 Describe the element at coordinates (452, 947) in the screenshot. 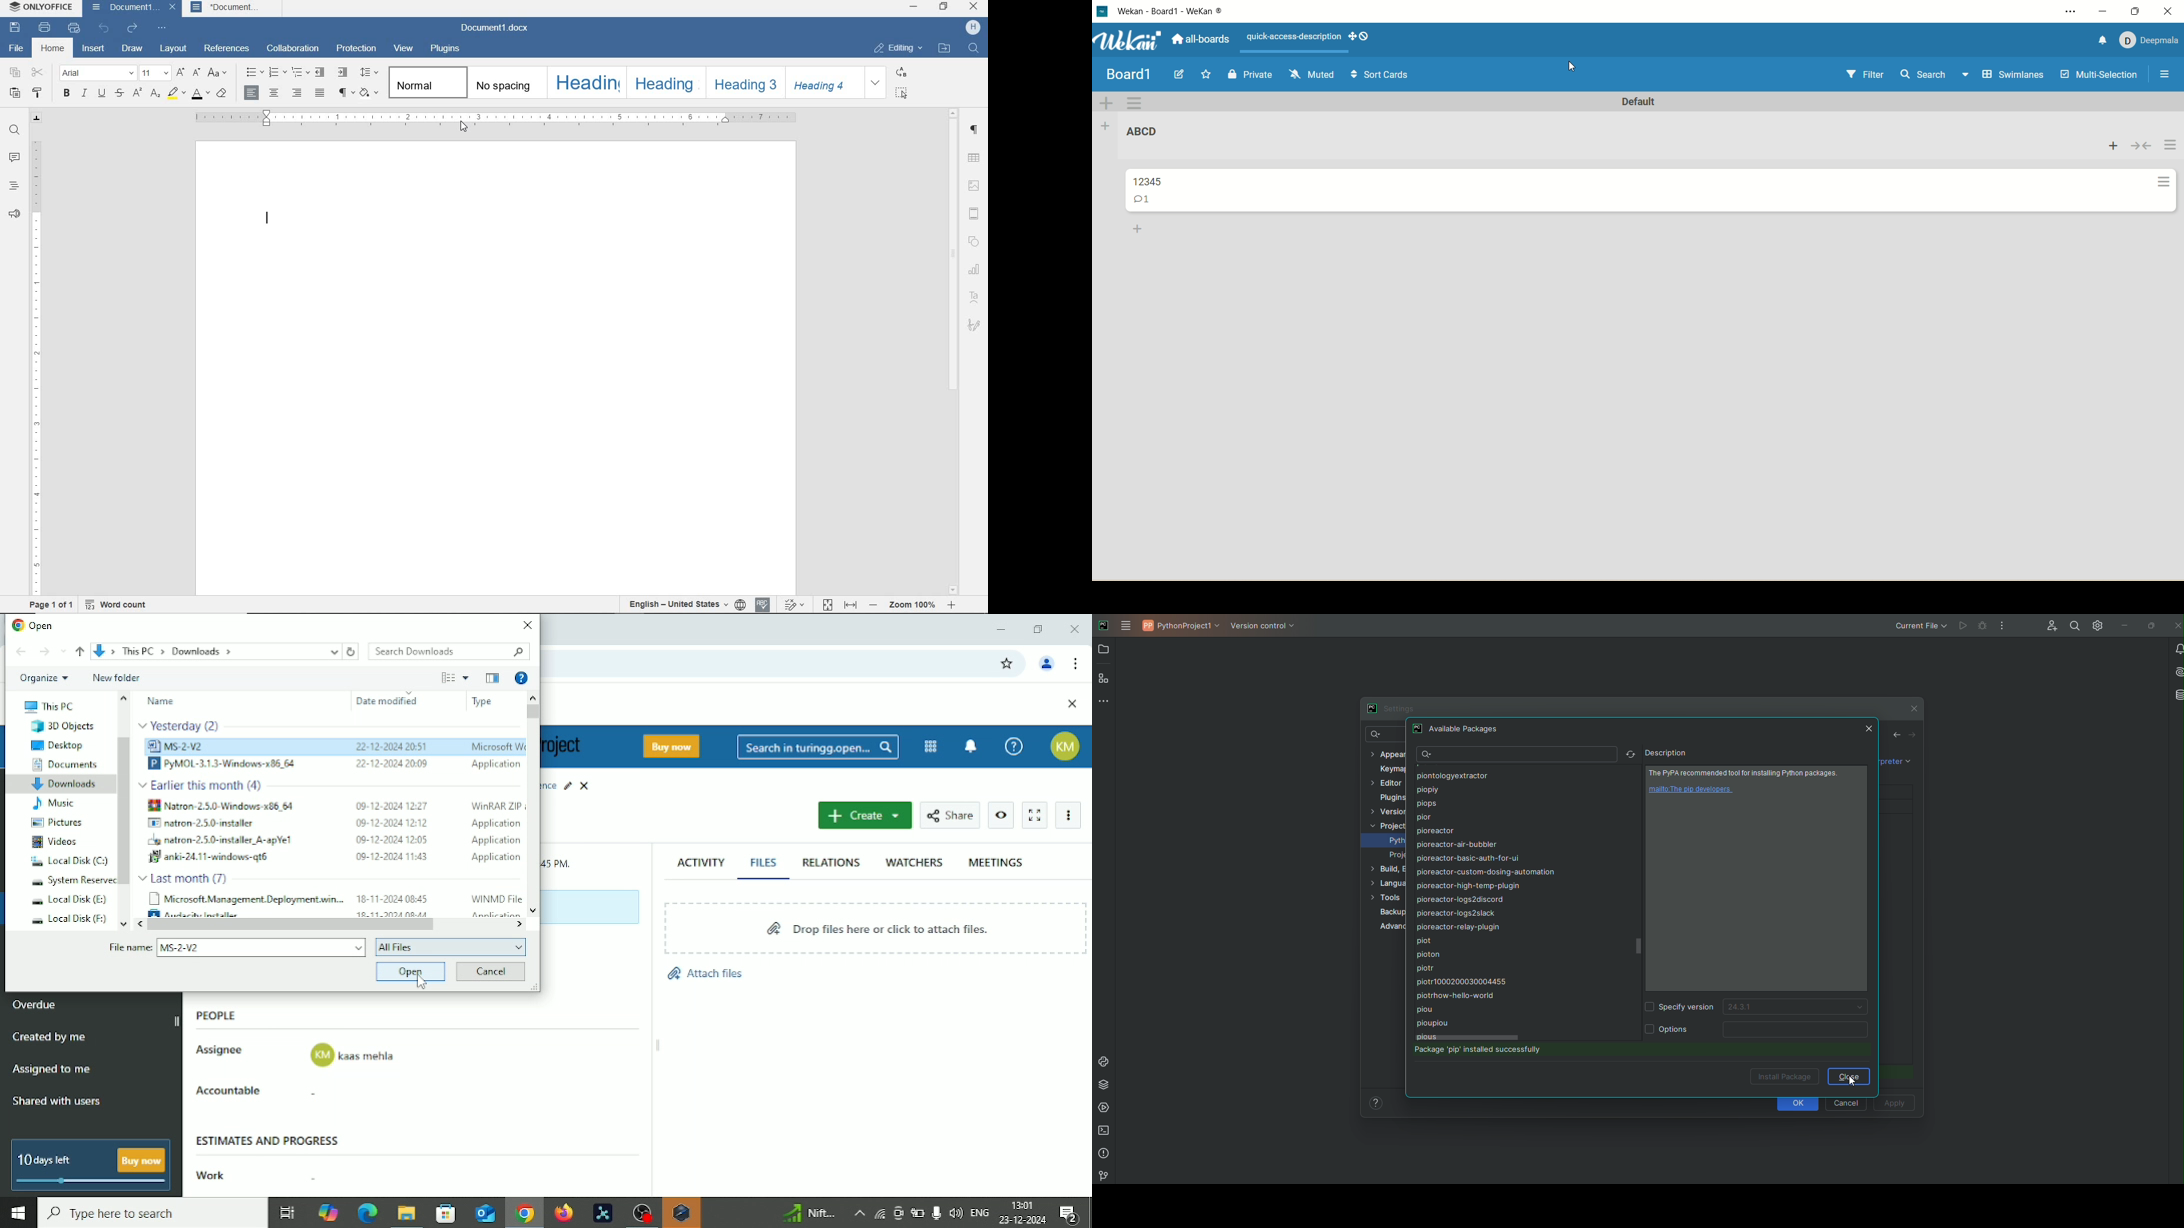

I see `All files` at that location.